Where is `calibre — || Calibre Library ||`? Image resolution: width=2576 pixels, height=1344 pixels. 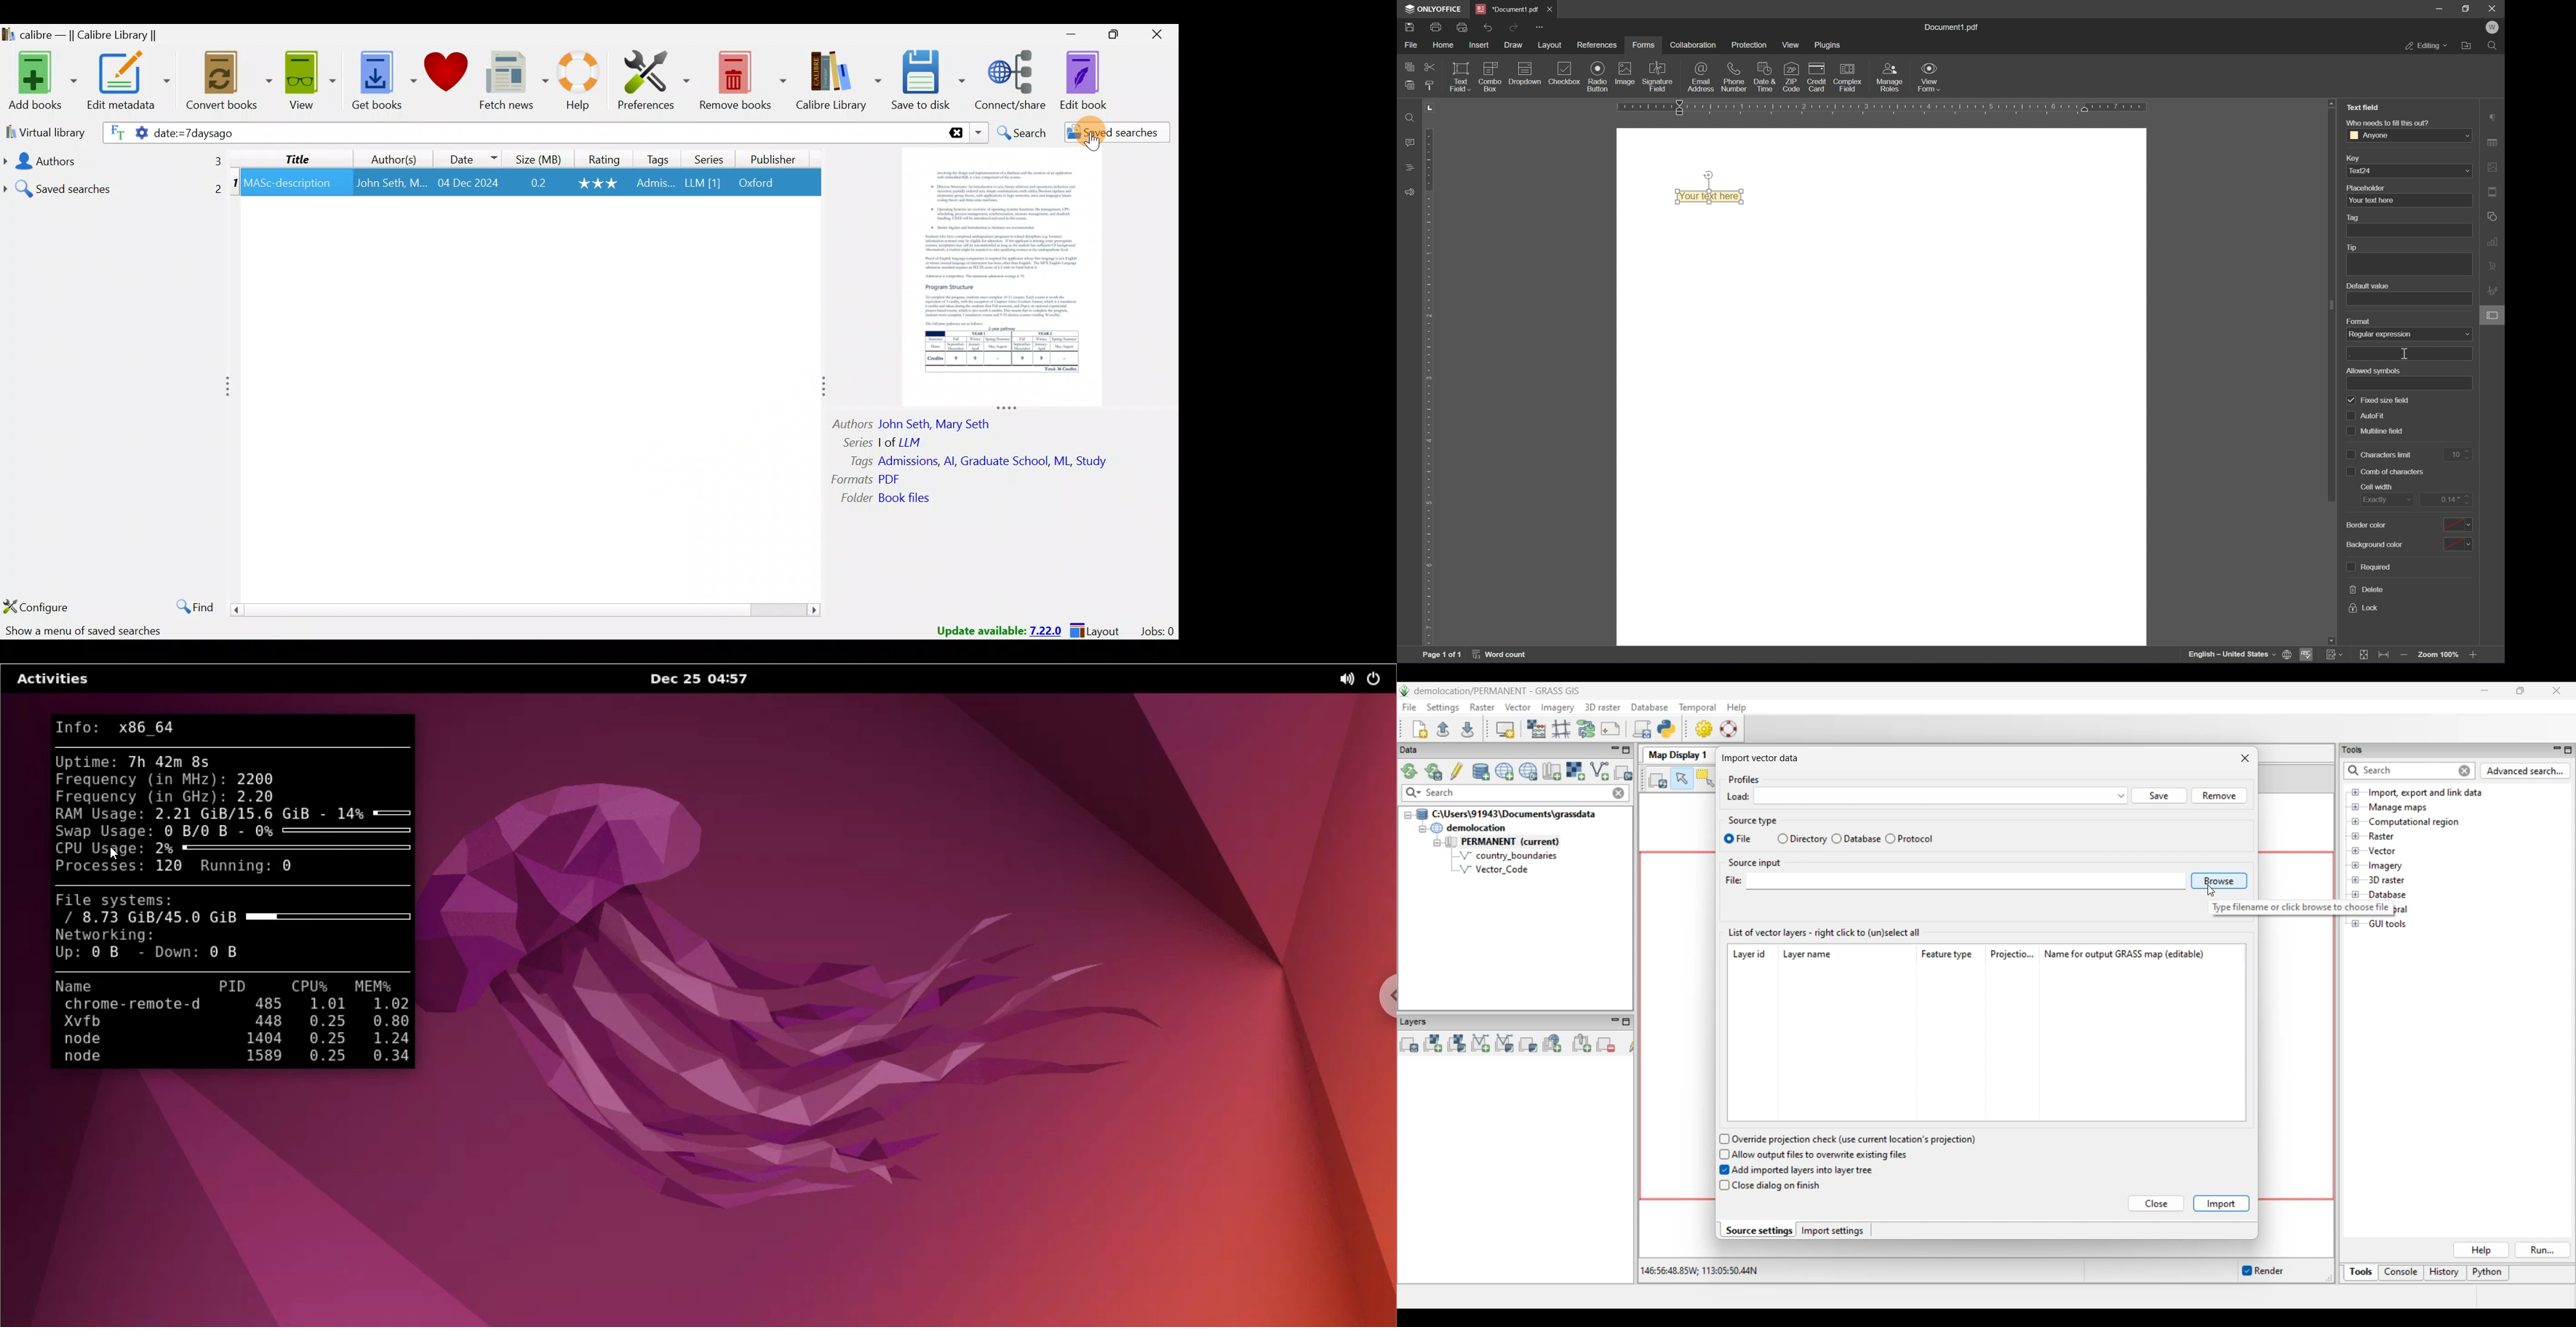 calibre — || Calibre Library || is located at coordinates (96, 34).